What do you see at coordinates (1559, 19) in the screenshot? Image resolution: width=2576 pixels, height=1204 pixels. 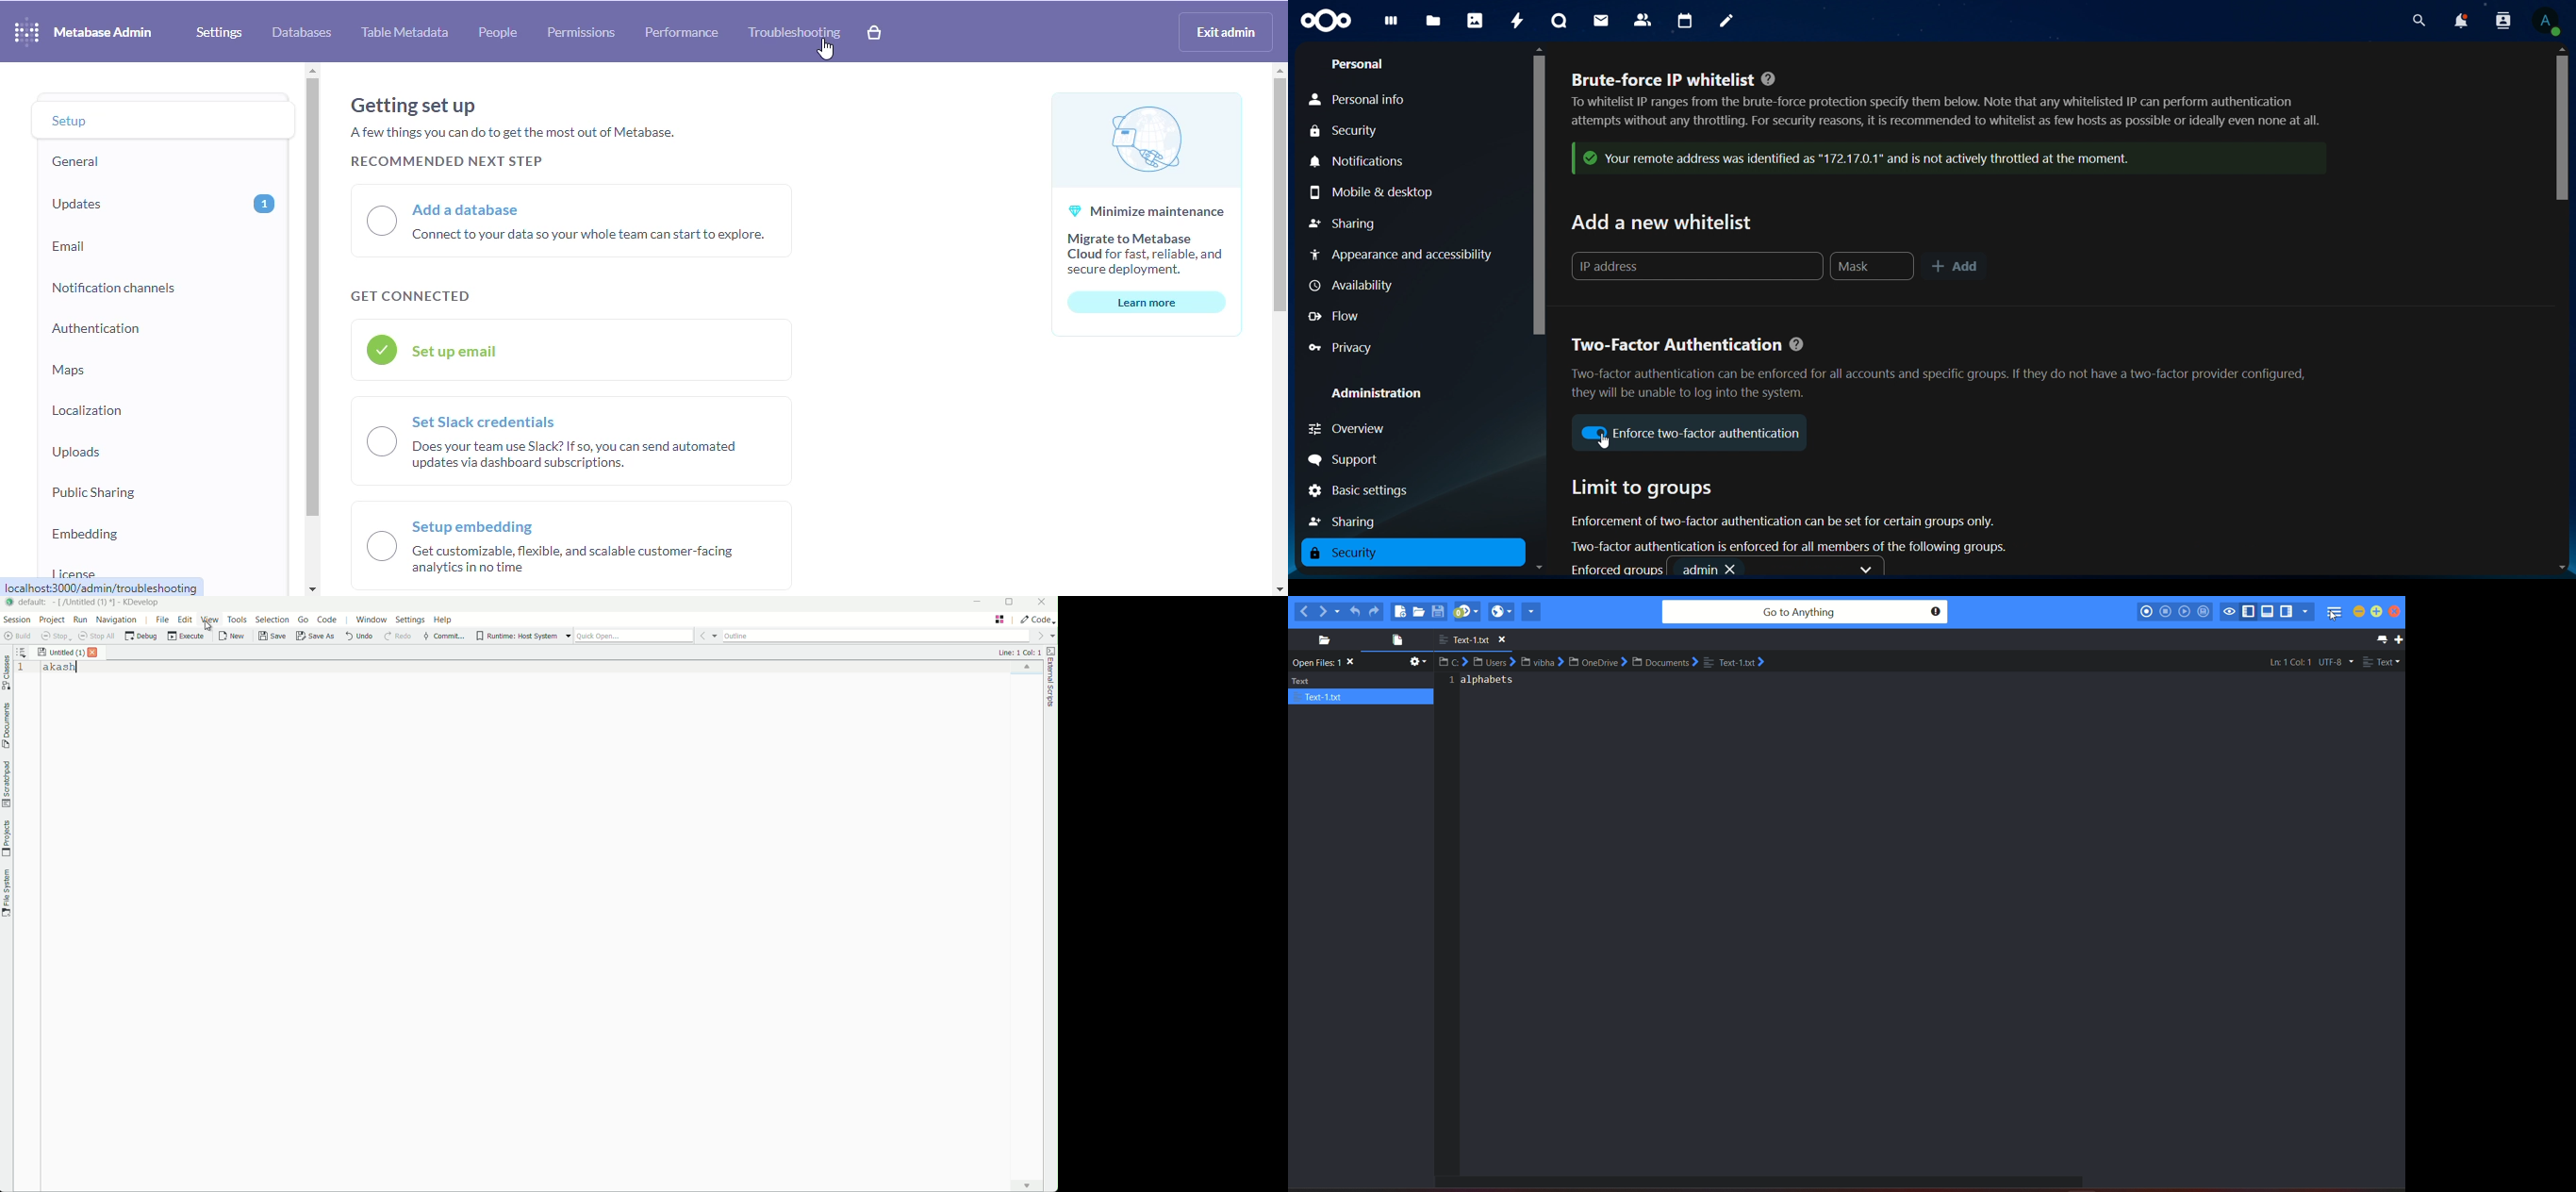 I see `talk` at bounding box center [1559, 19].